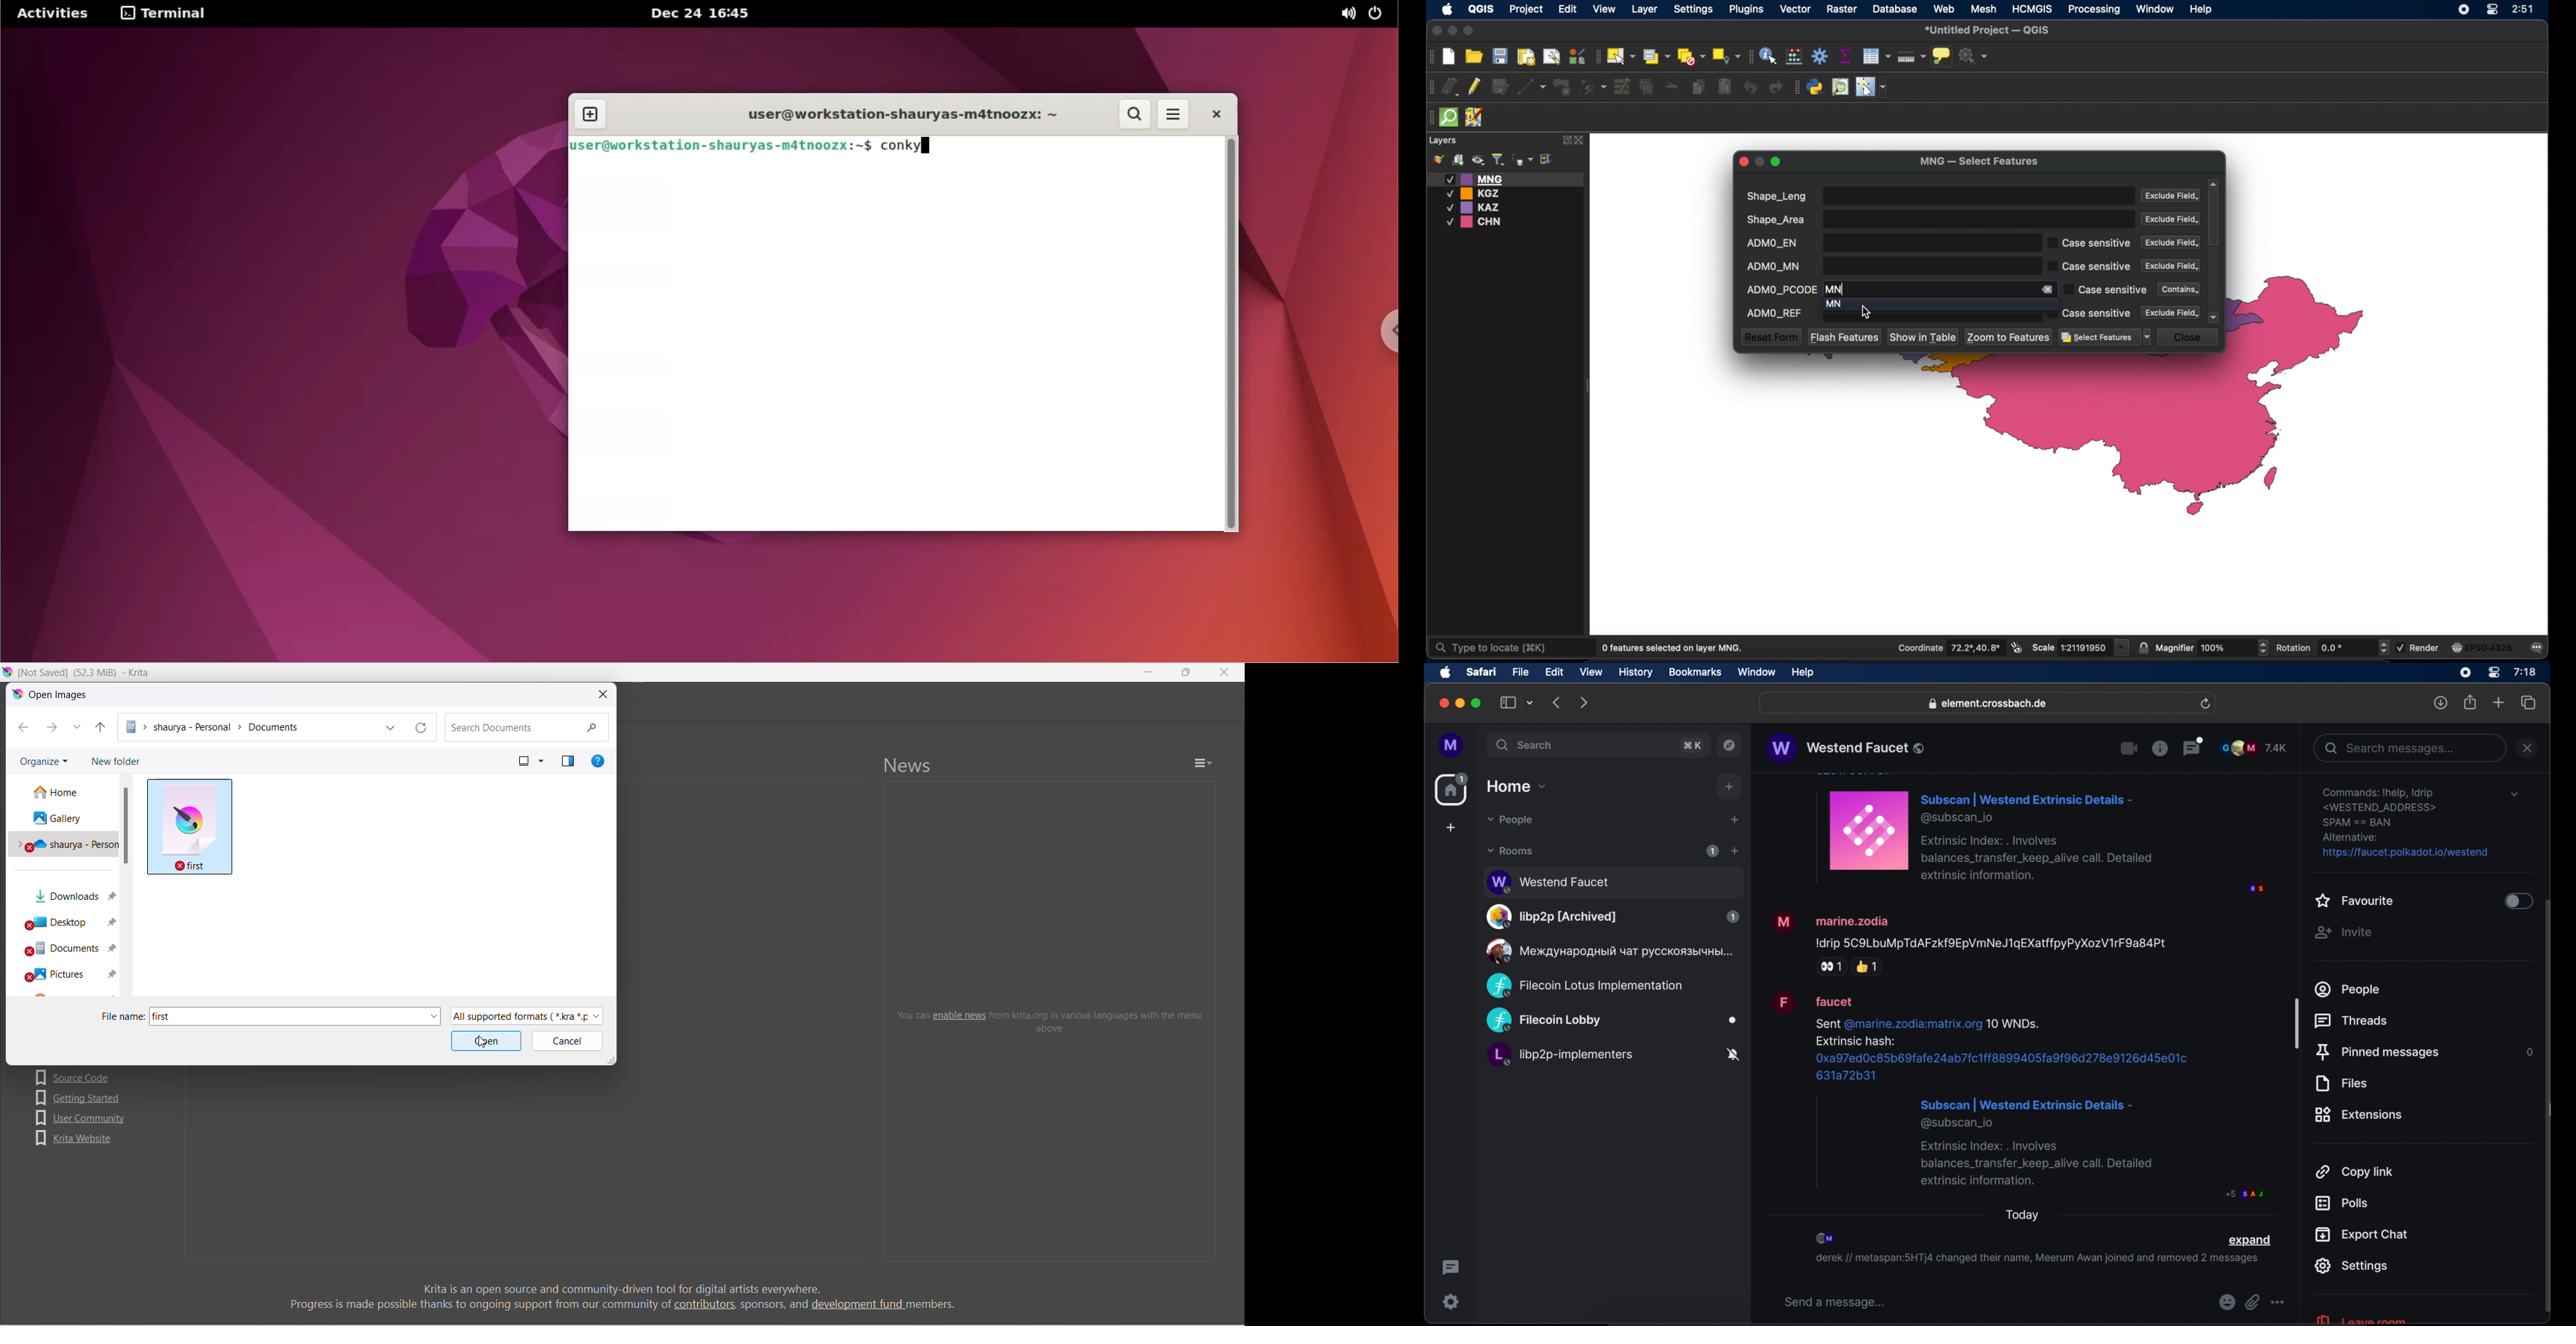 Image resolution: width=2576 pixels, height=1344 pixels. Describe the element at coordinates (2037, 1260) in the screenshot. I see `room notification` at that location.